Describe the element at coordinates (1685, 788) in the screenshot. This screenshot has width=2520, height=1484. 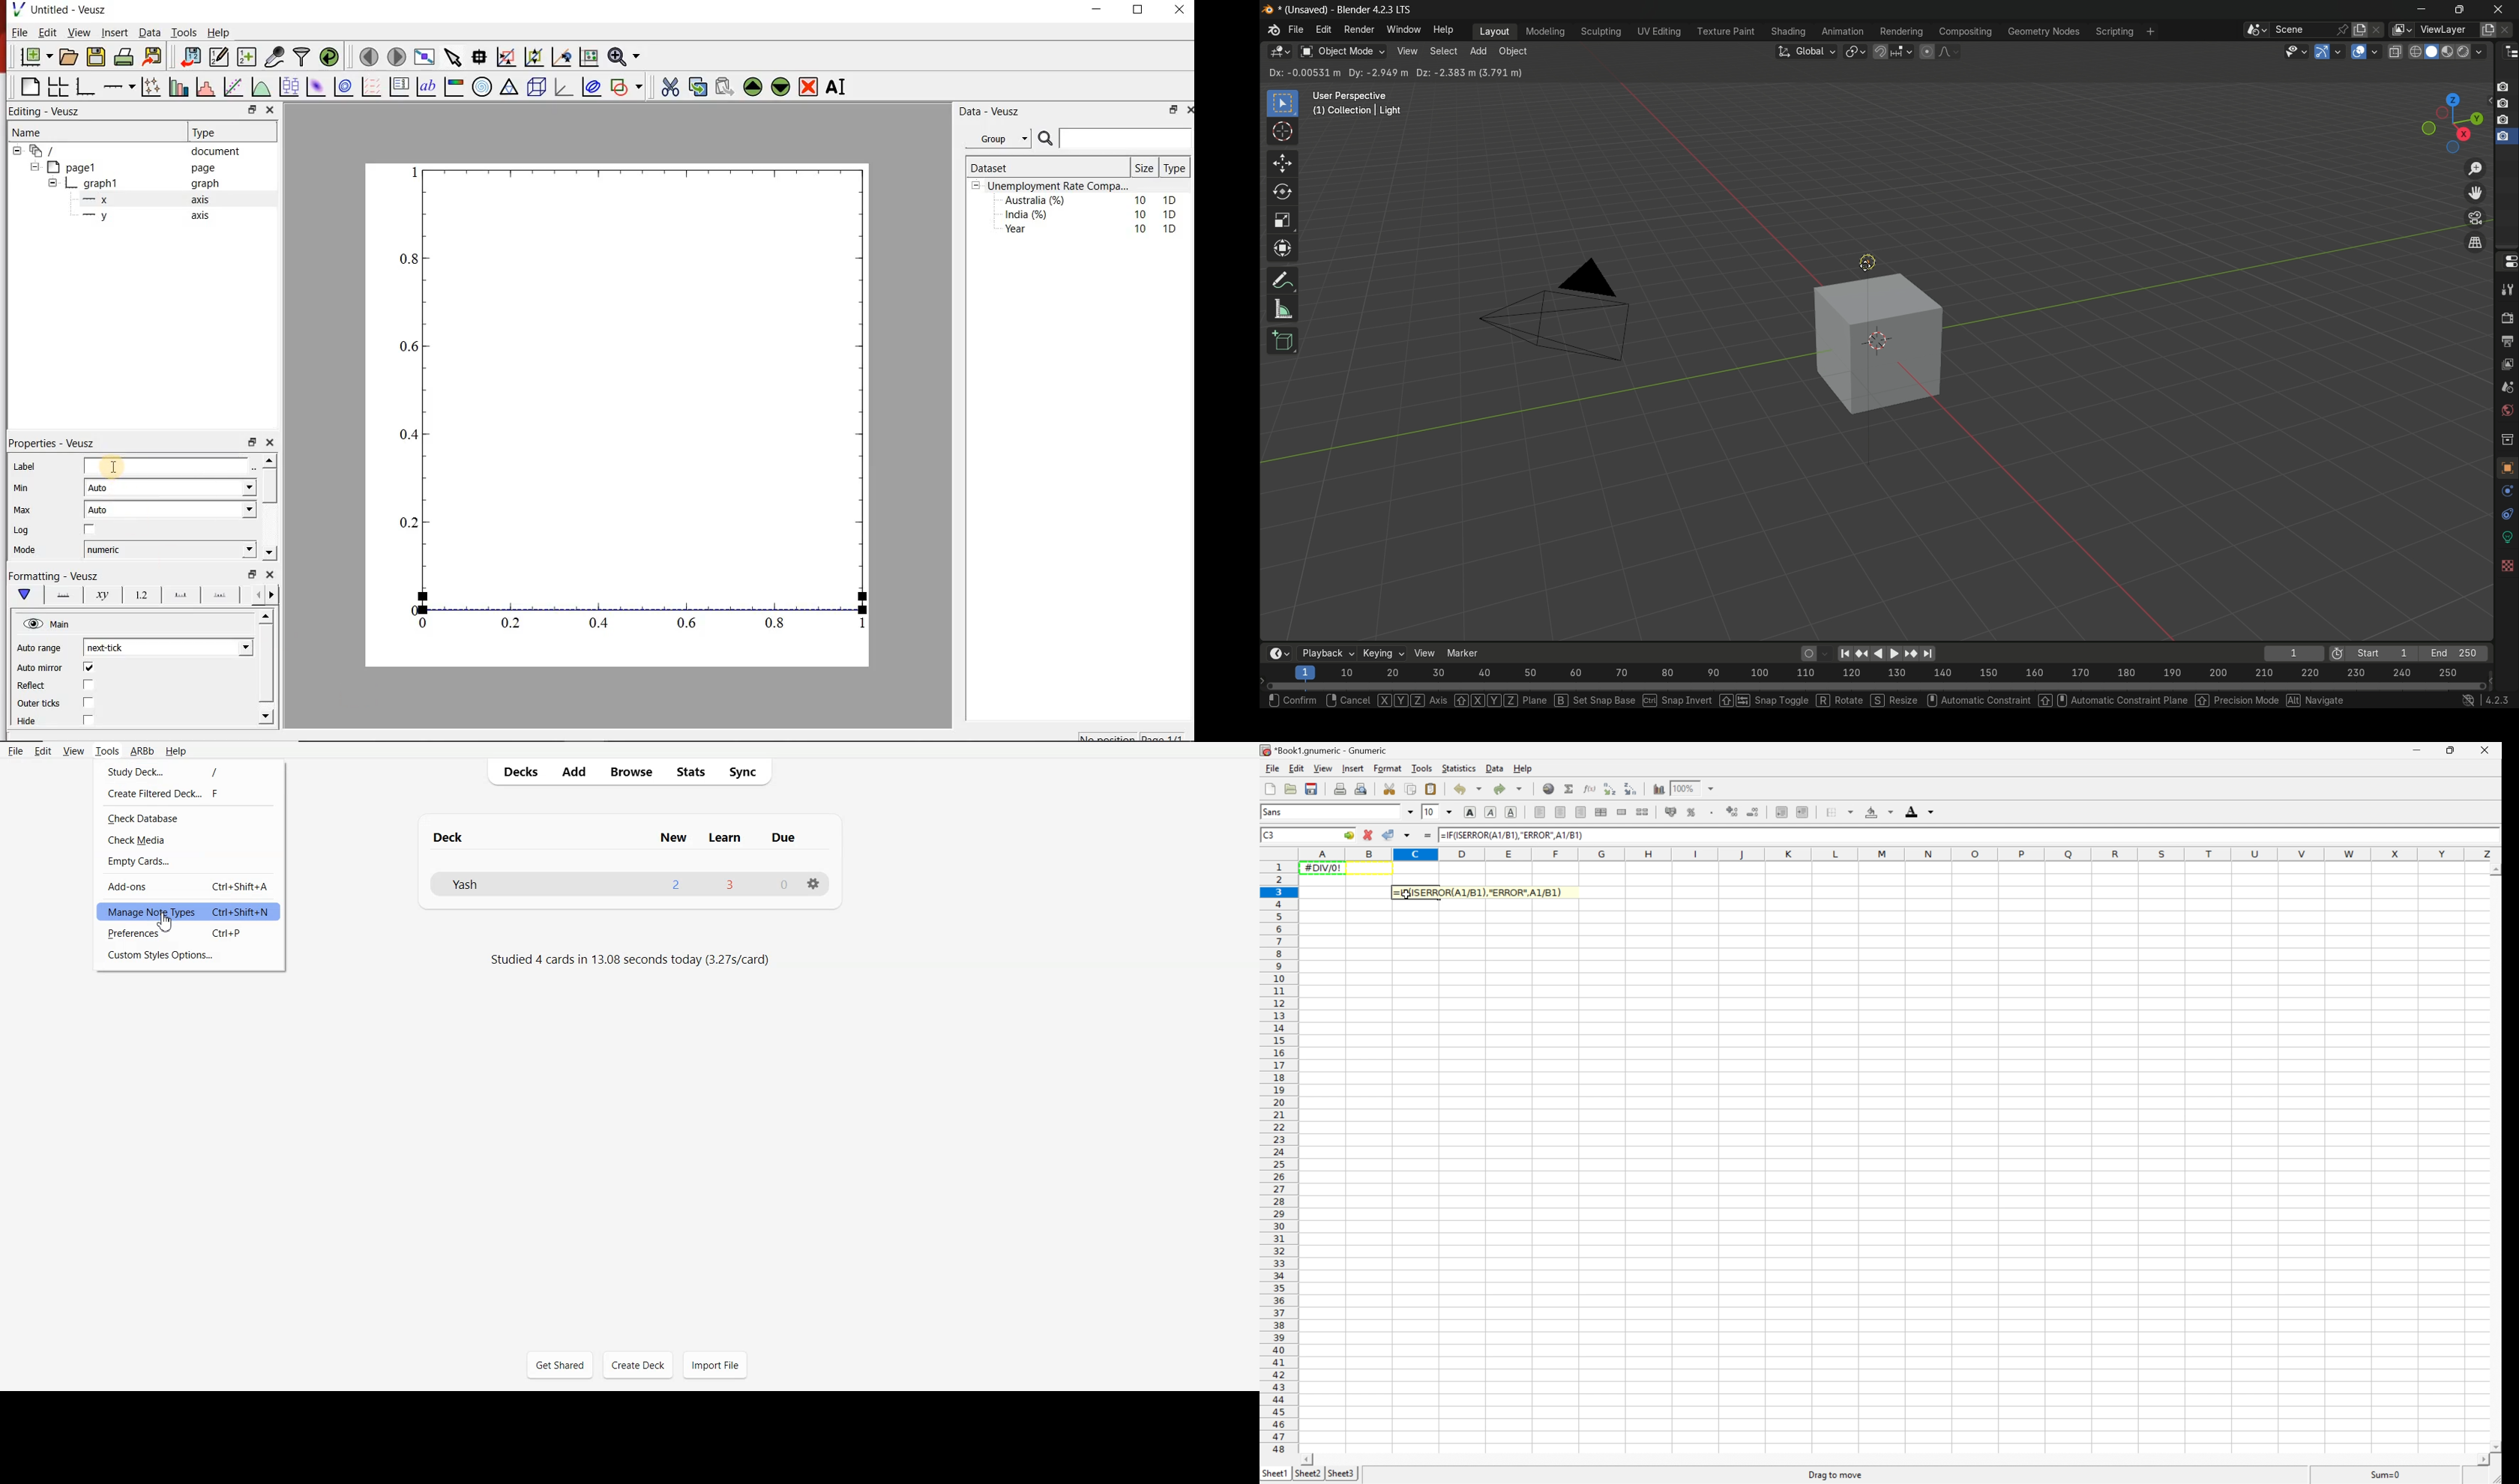
I see `100%` at that location.